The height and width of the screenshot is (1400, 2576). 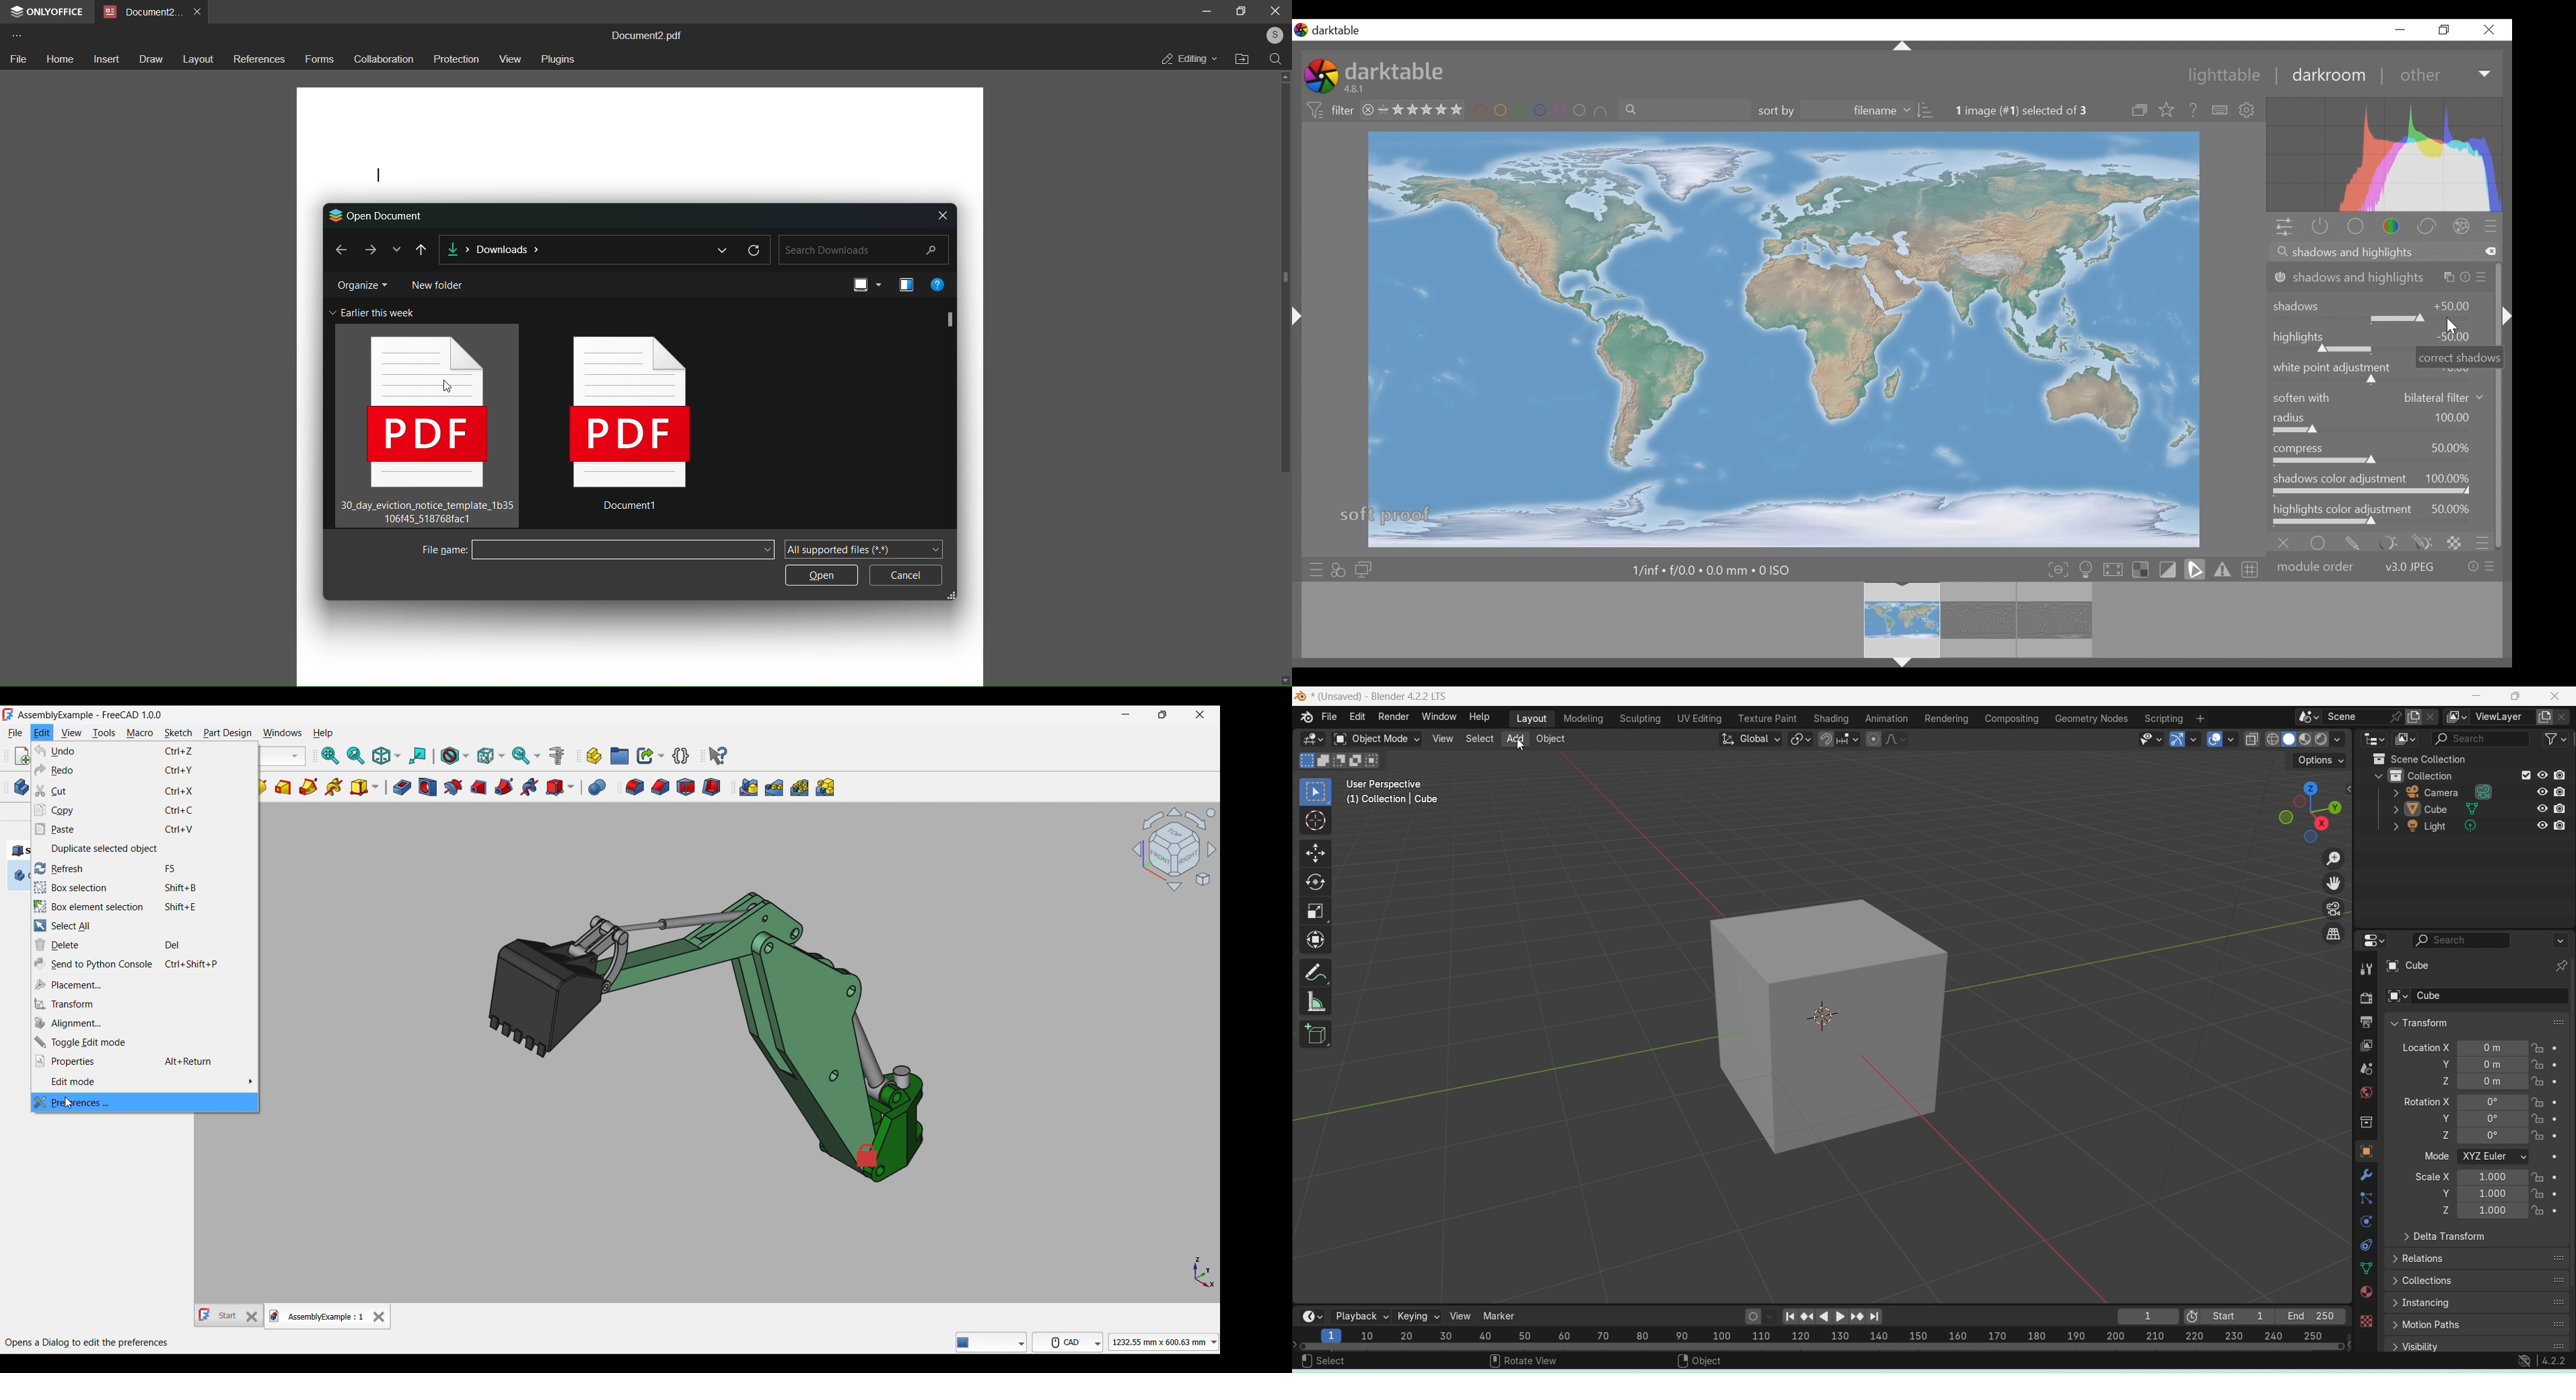 I want to click on Additive helix, so click(x=334, y=788).